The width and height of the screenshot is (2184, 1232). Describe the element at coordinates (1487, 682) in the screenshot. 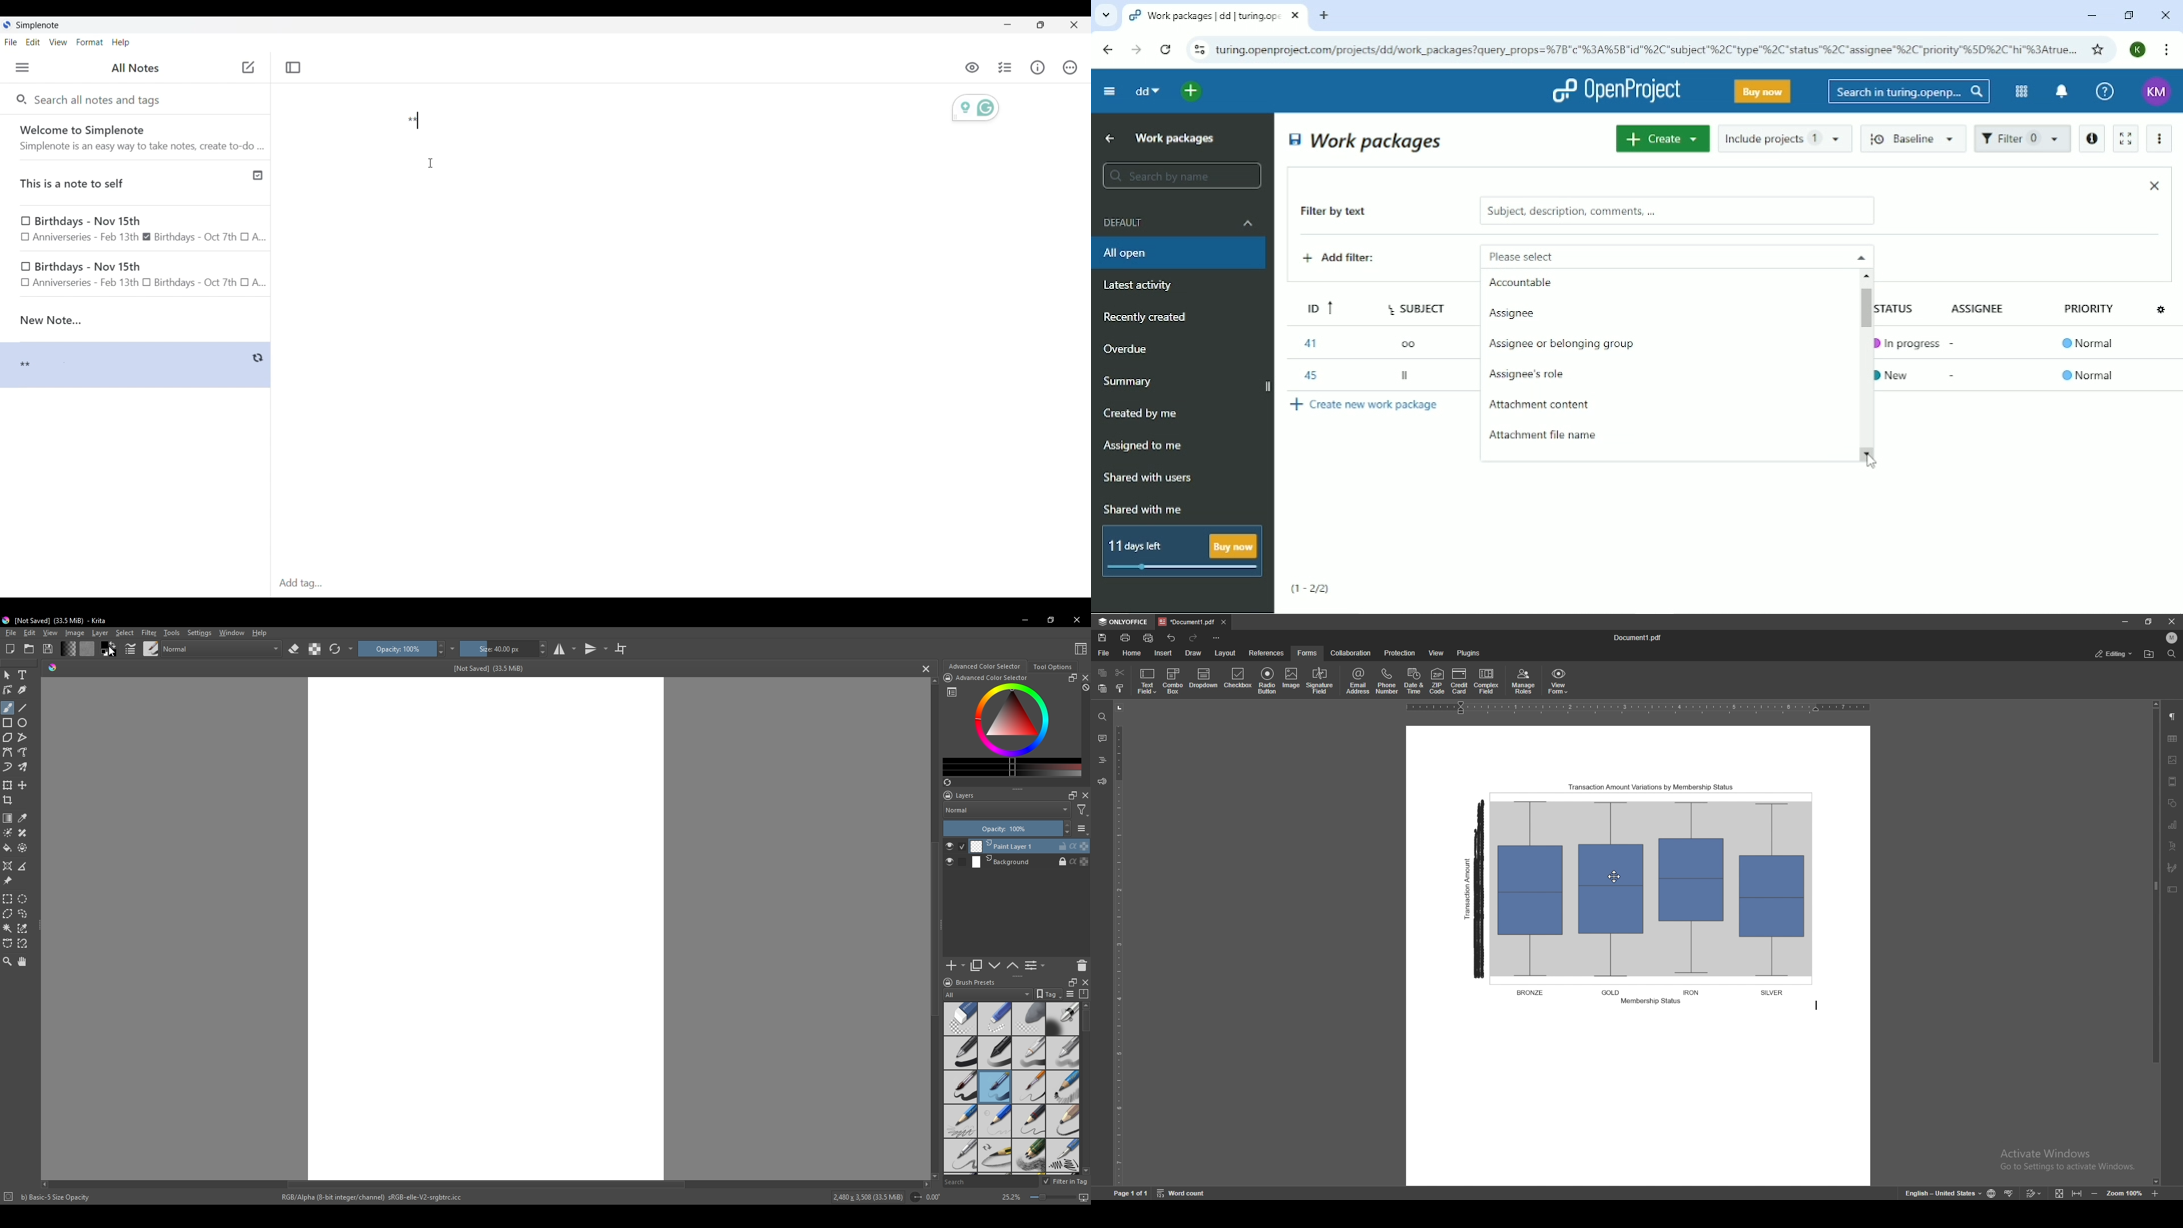

I see `complex field` at that location.